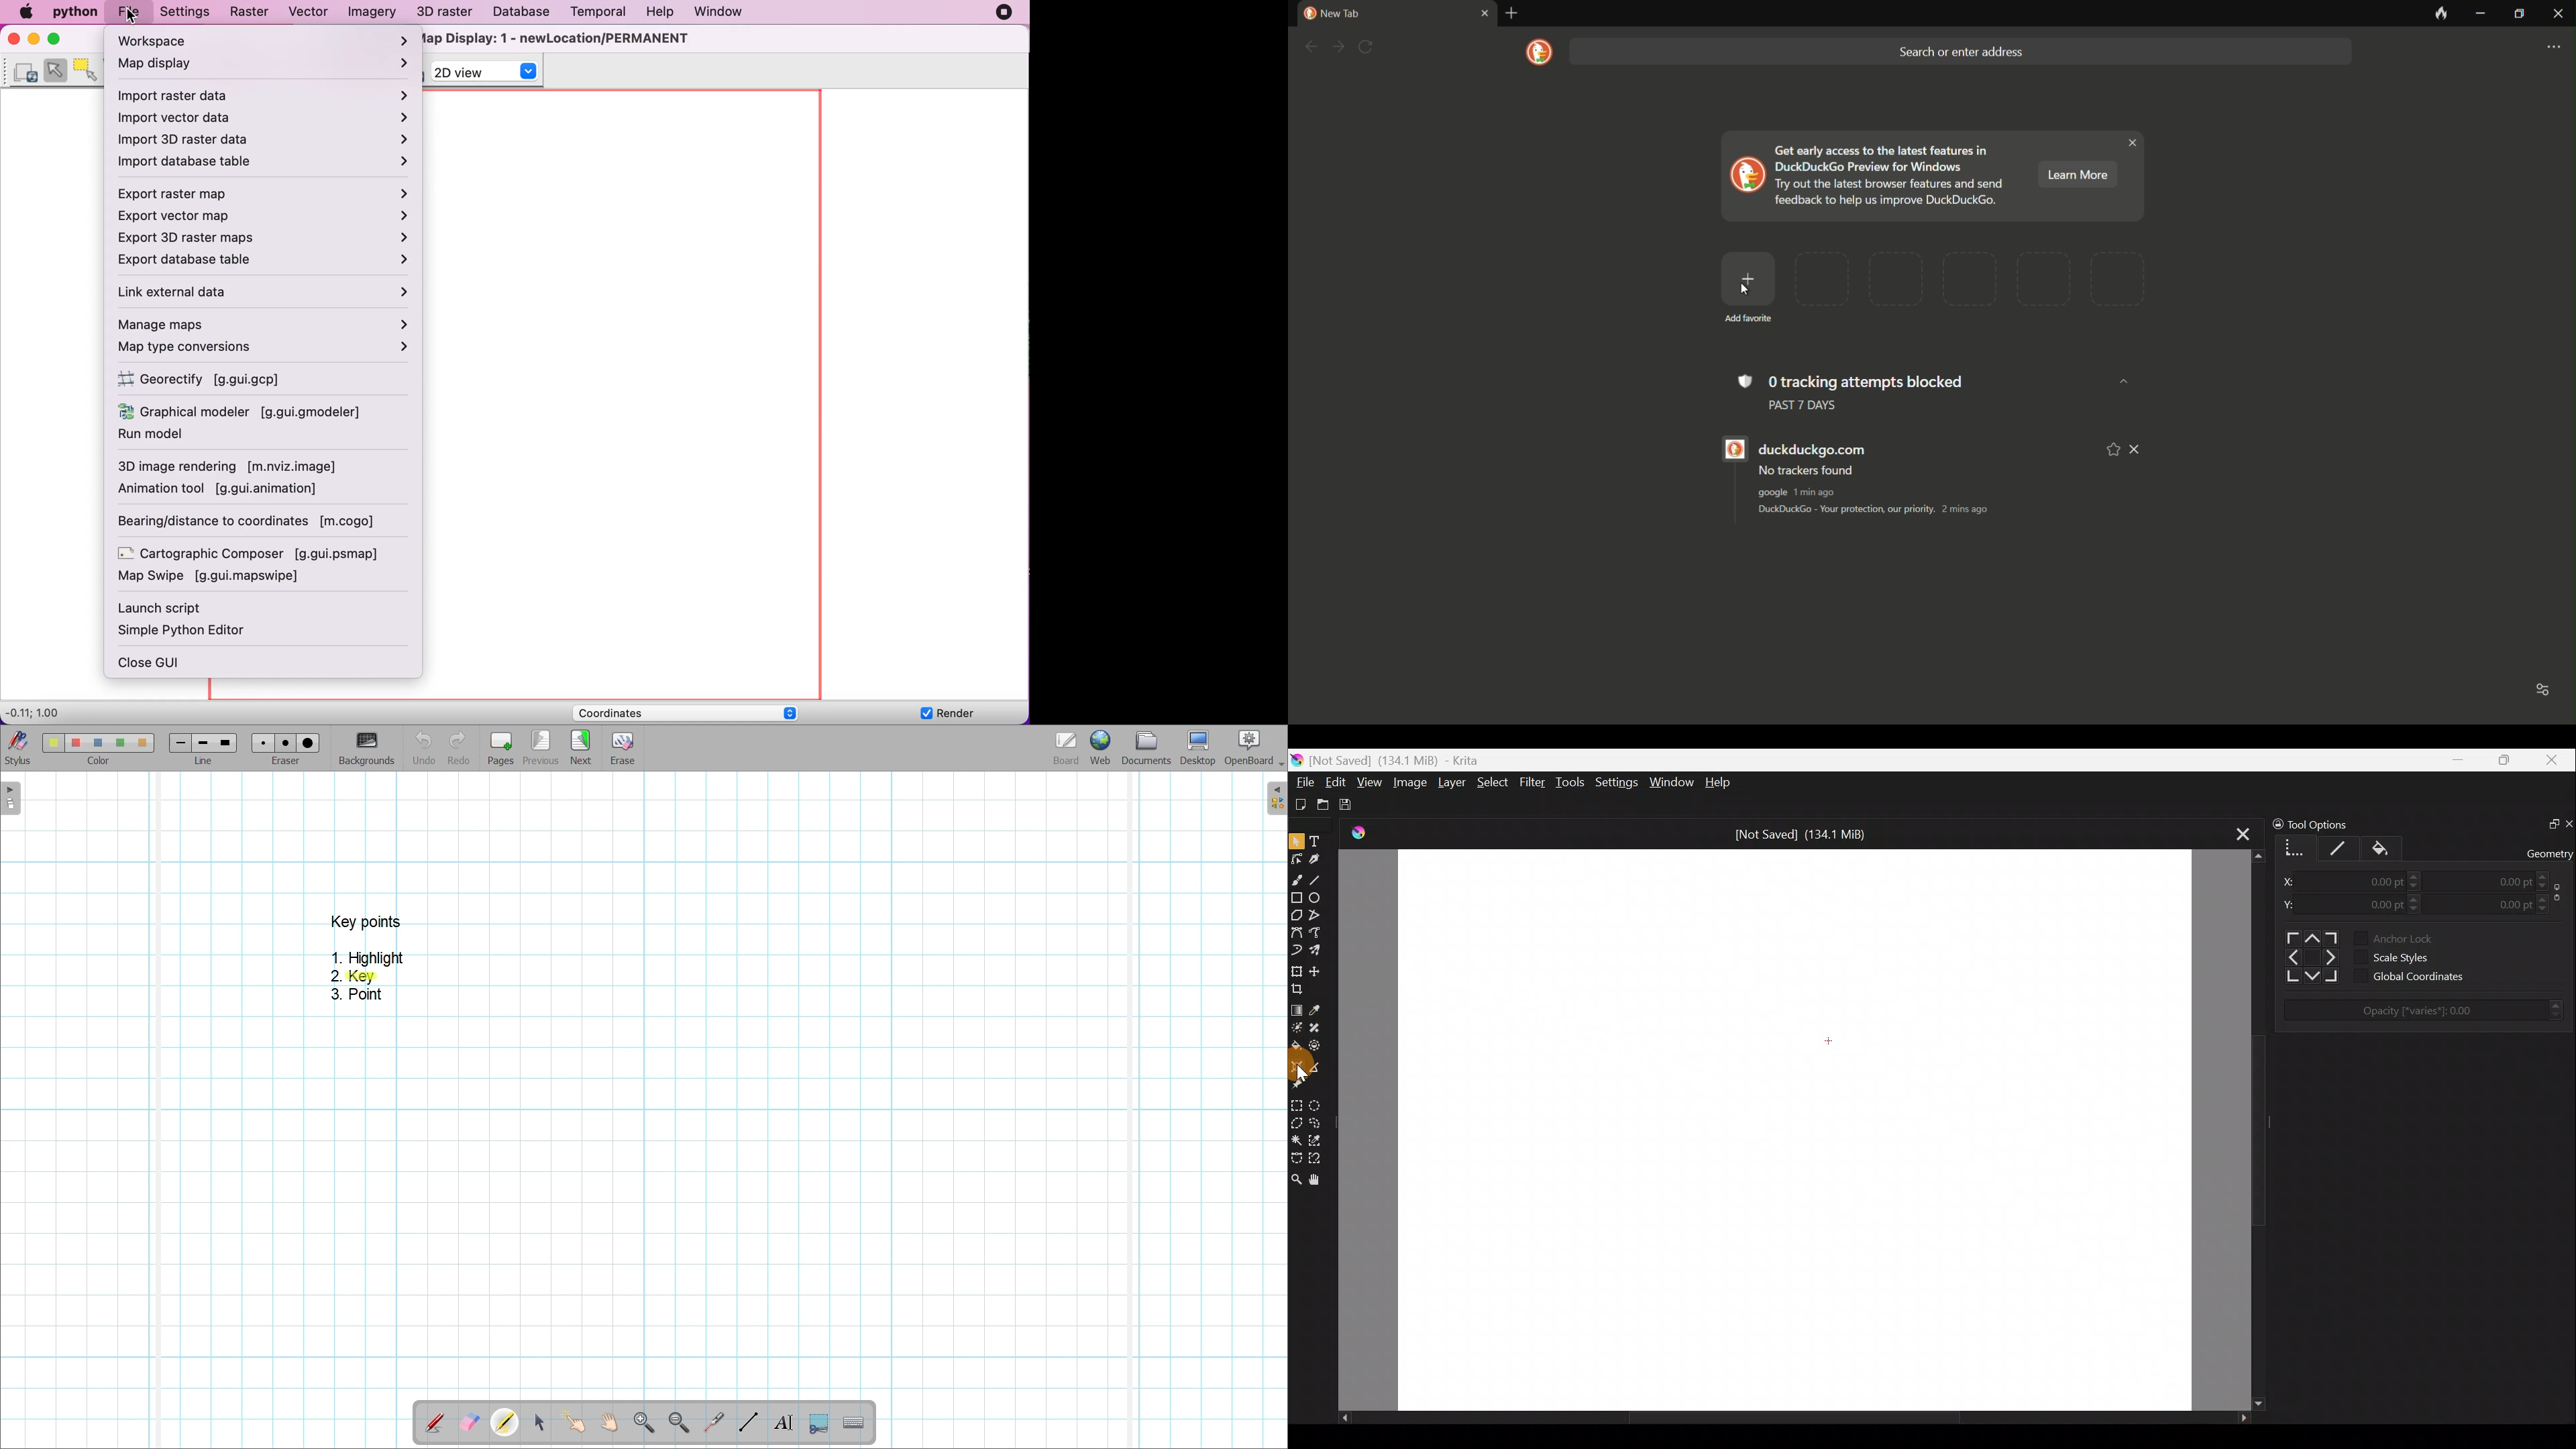  What do you see at coordinates (539, 1423) in the screenshot?
I see `Select and modify objects highlighted` at bounding box center [539, 1423].